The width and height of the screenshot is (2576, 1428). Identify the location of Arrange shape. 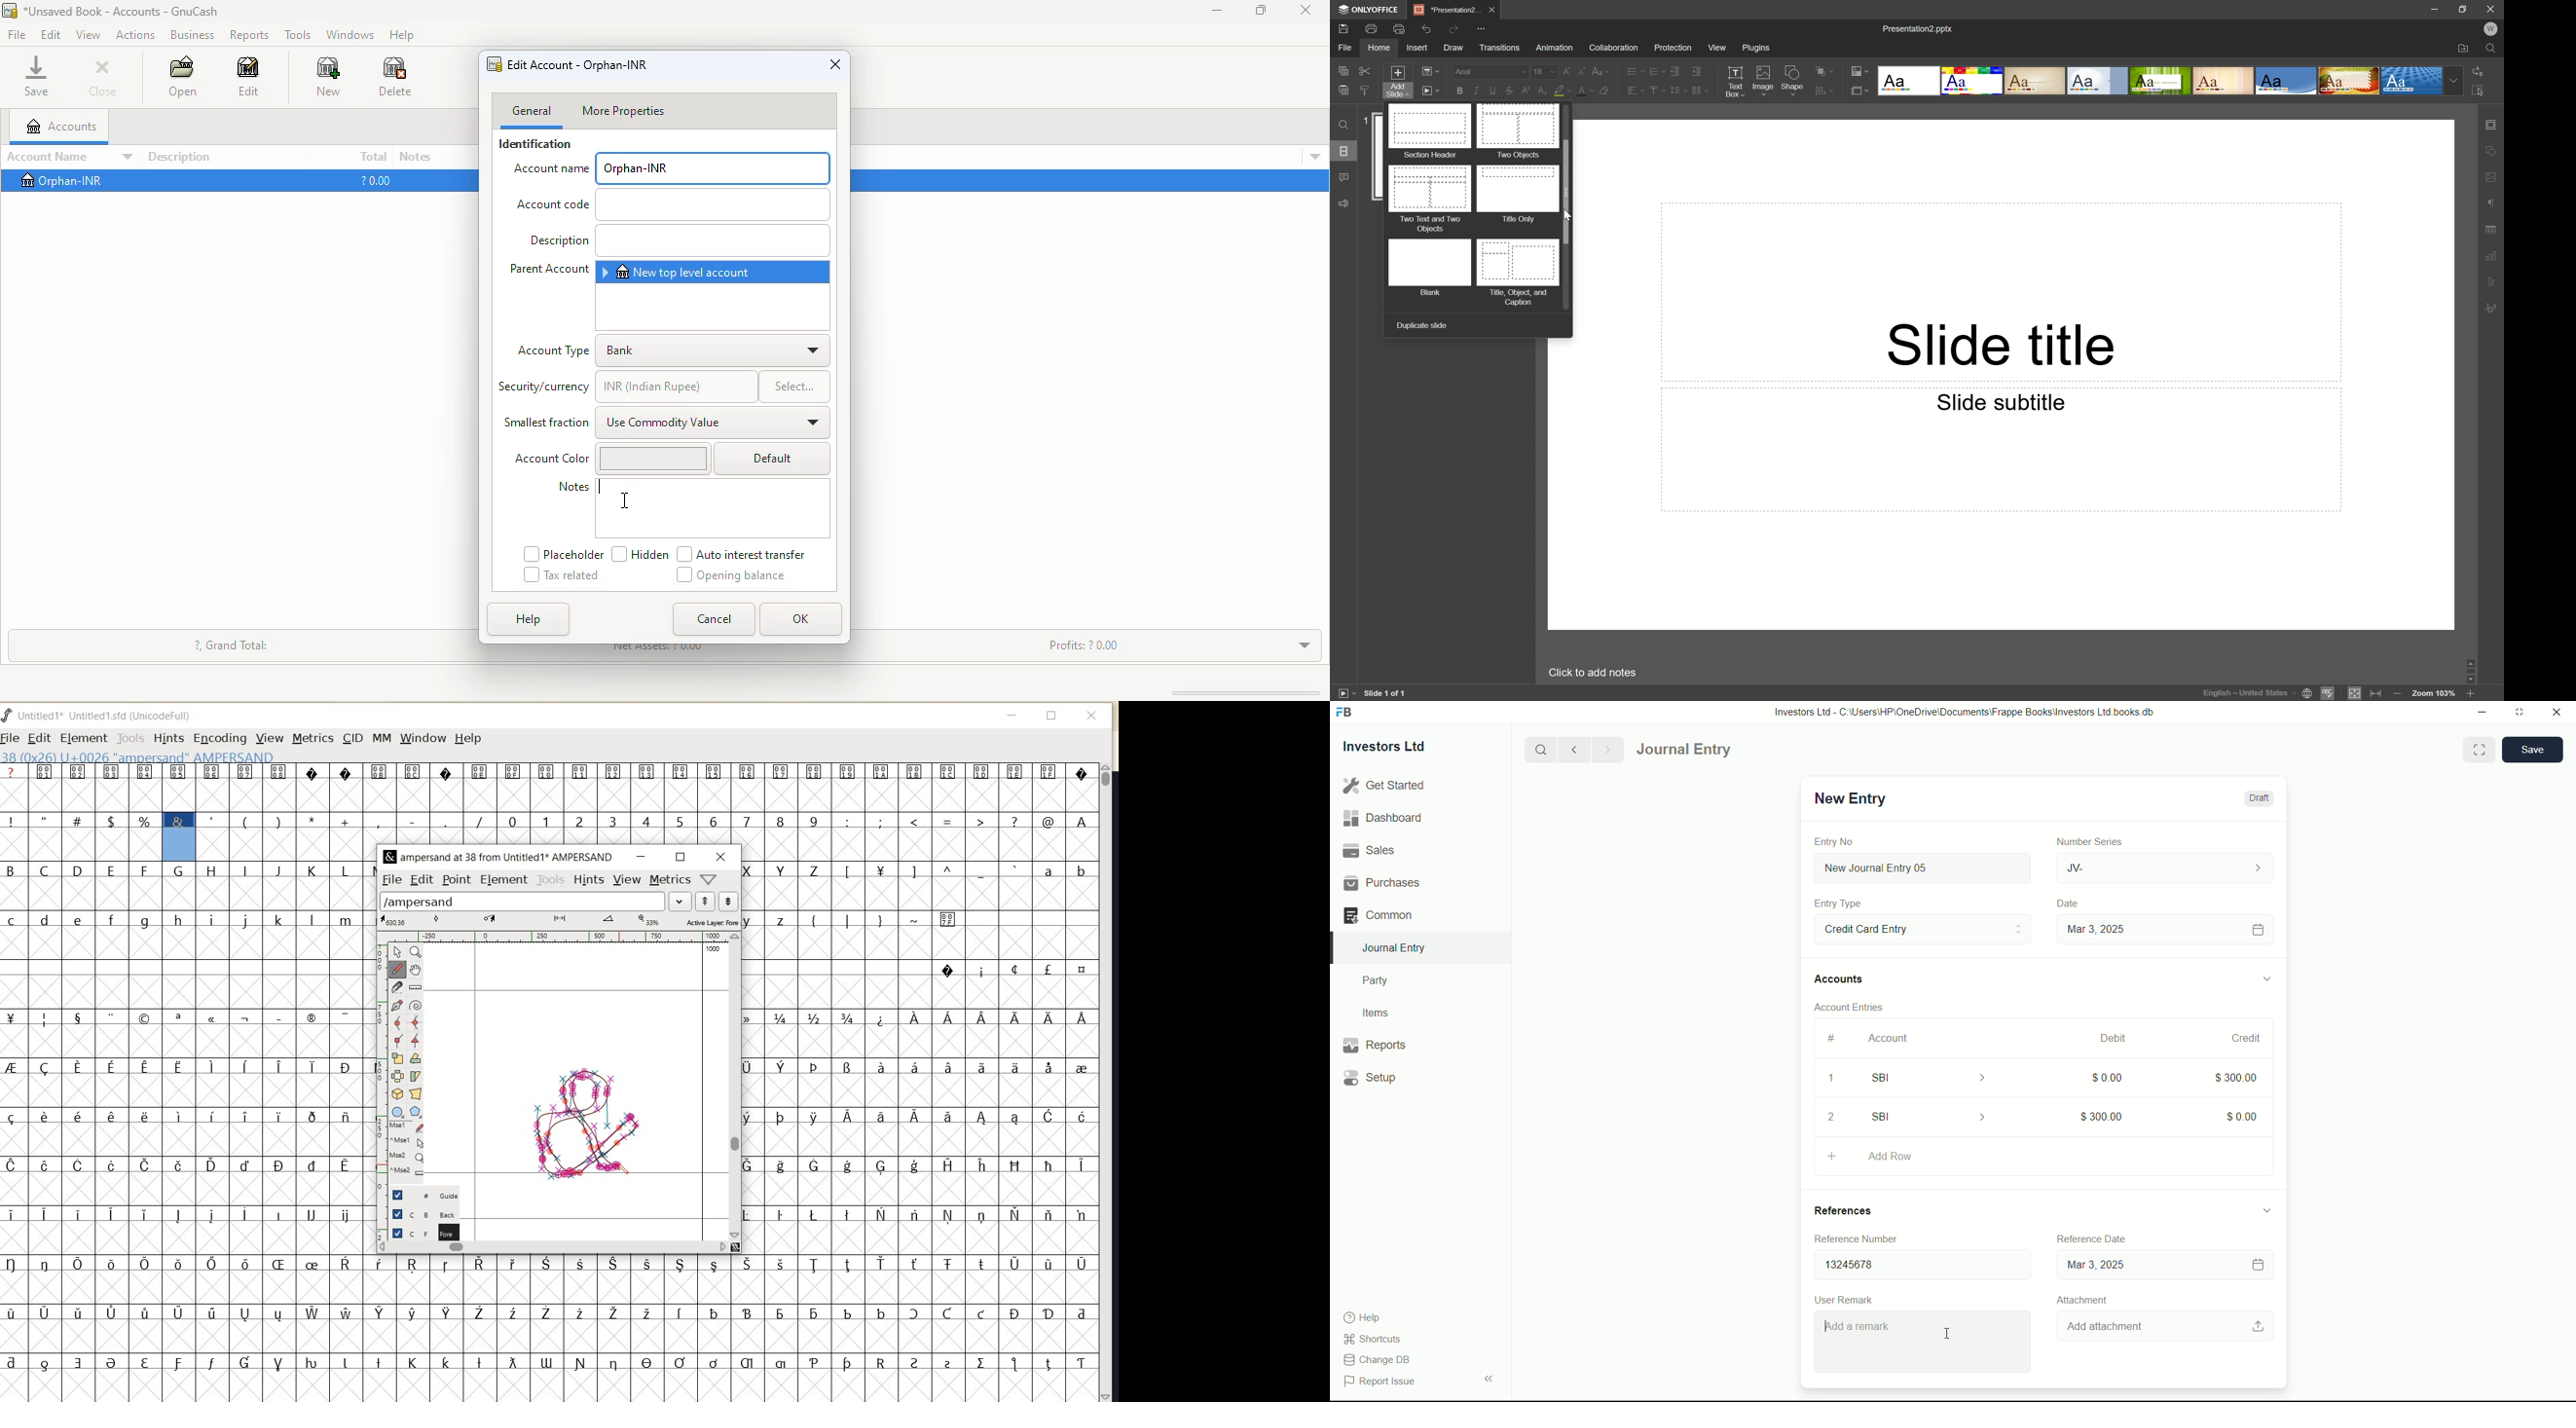
(1827, 90).